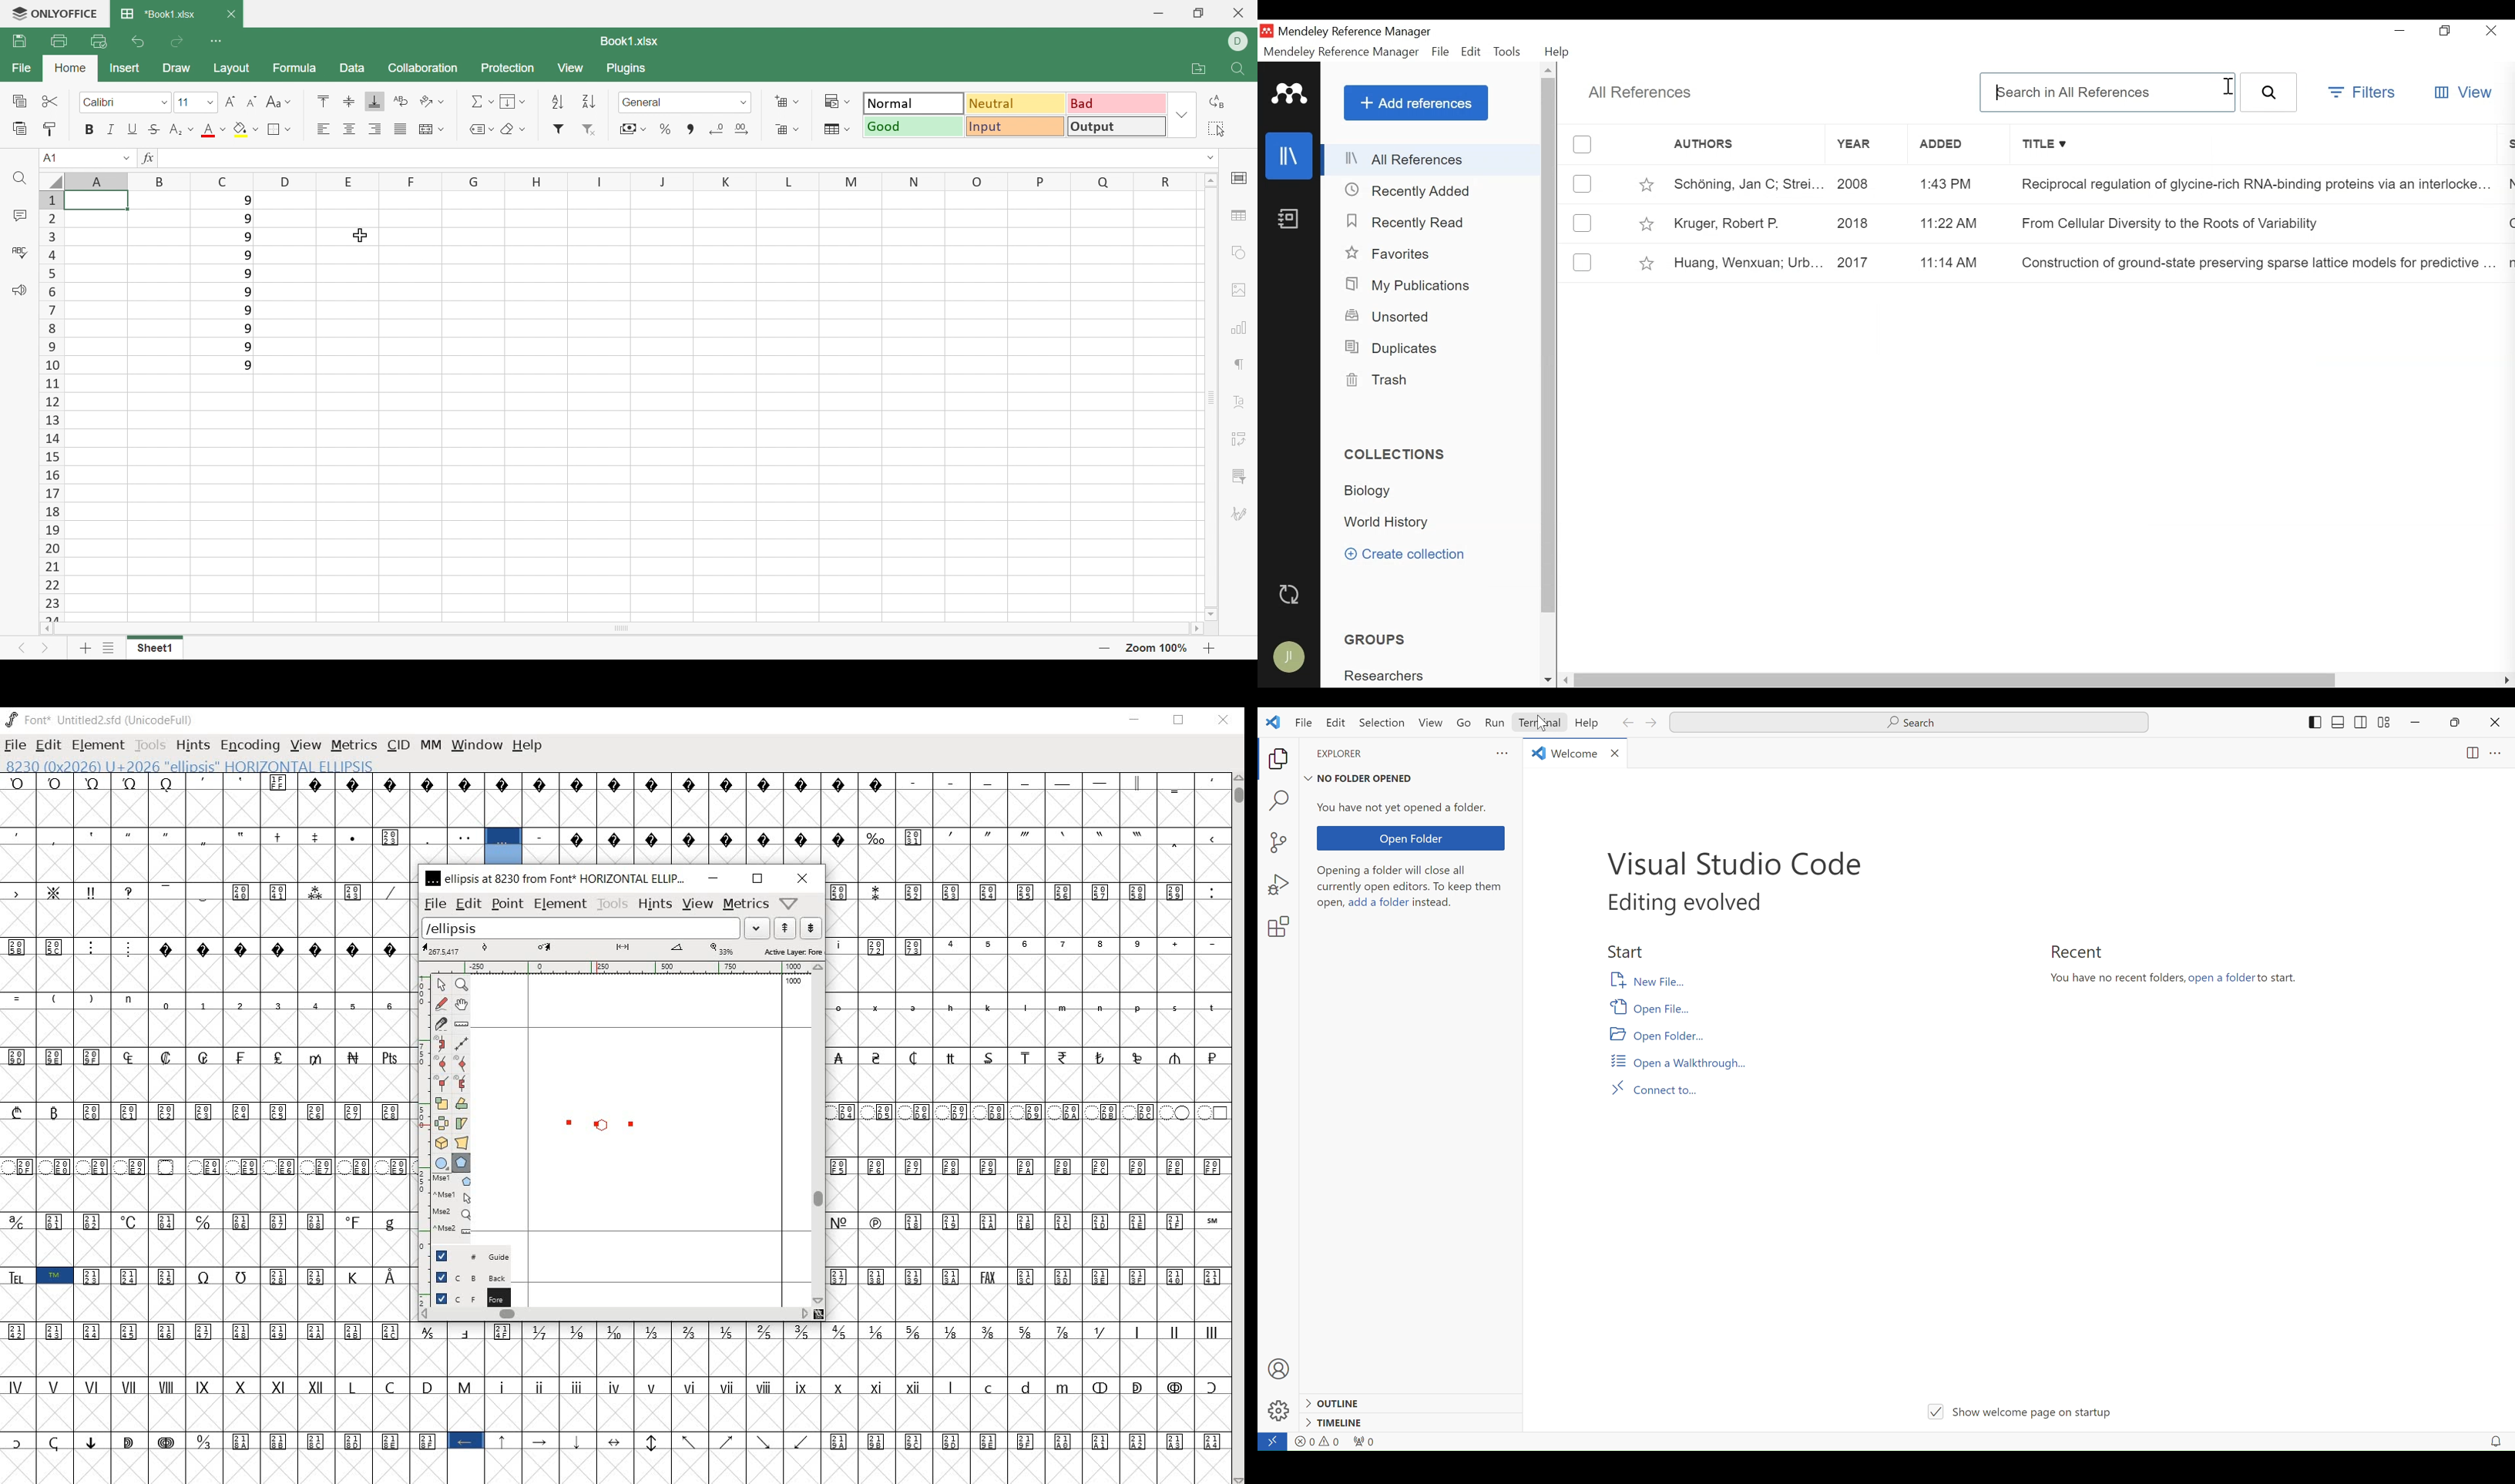 The width and height of the screenshot is (2520, 1484). Describe the element at coordinates (476, 744) in the screenshot. I see `WINDOW` at that location.